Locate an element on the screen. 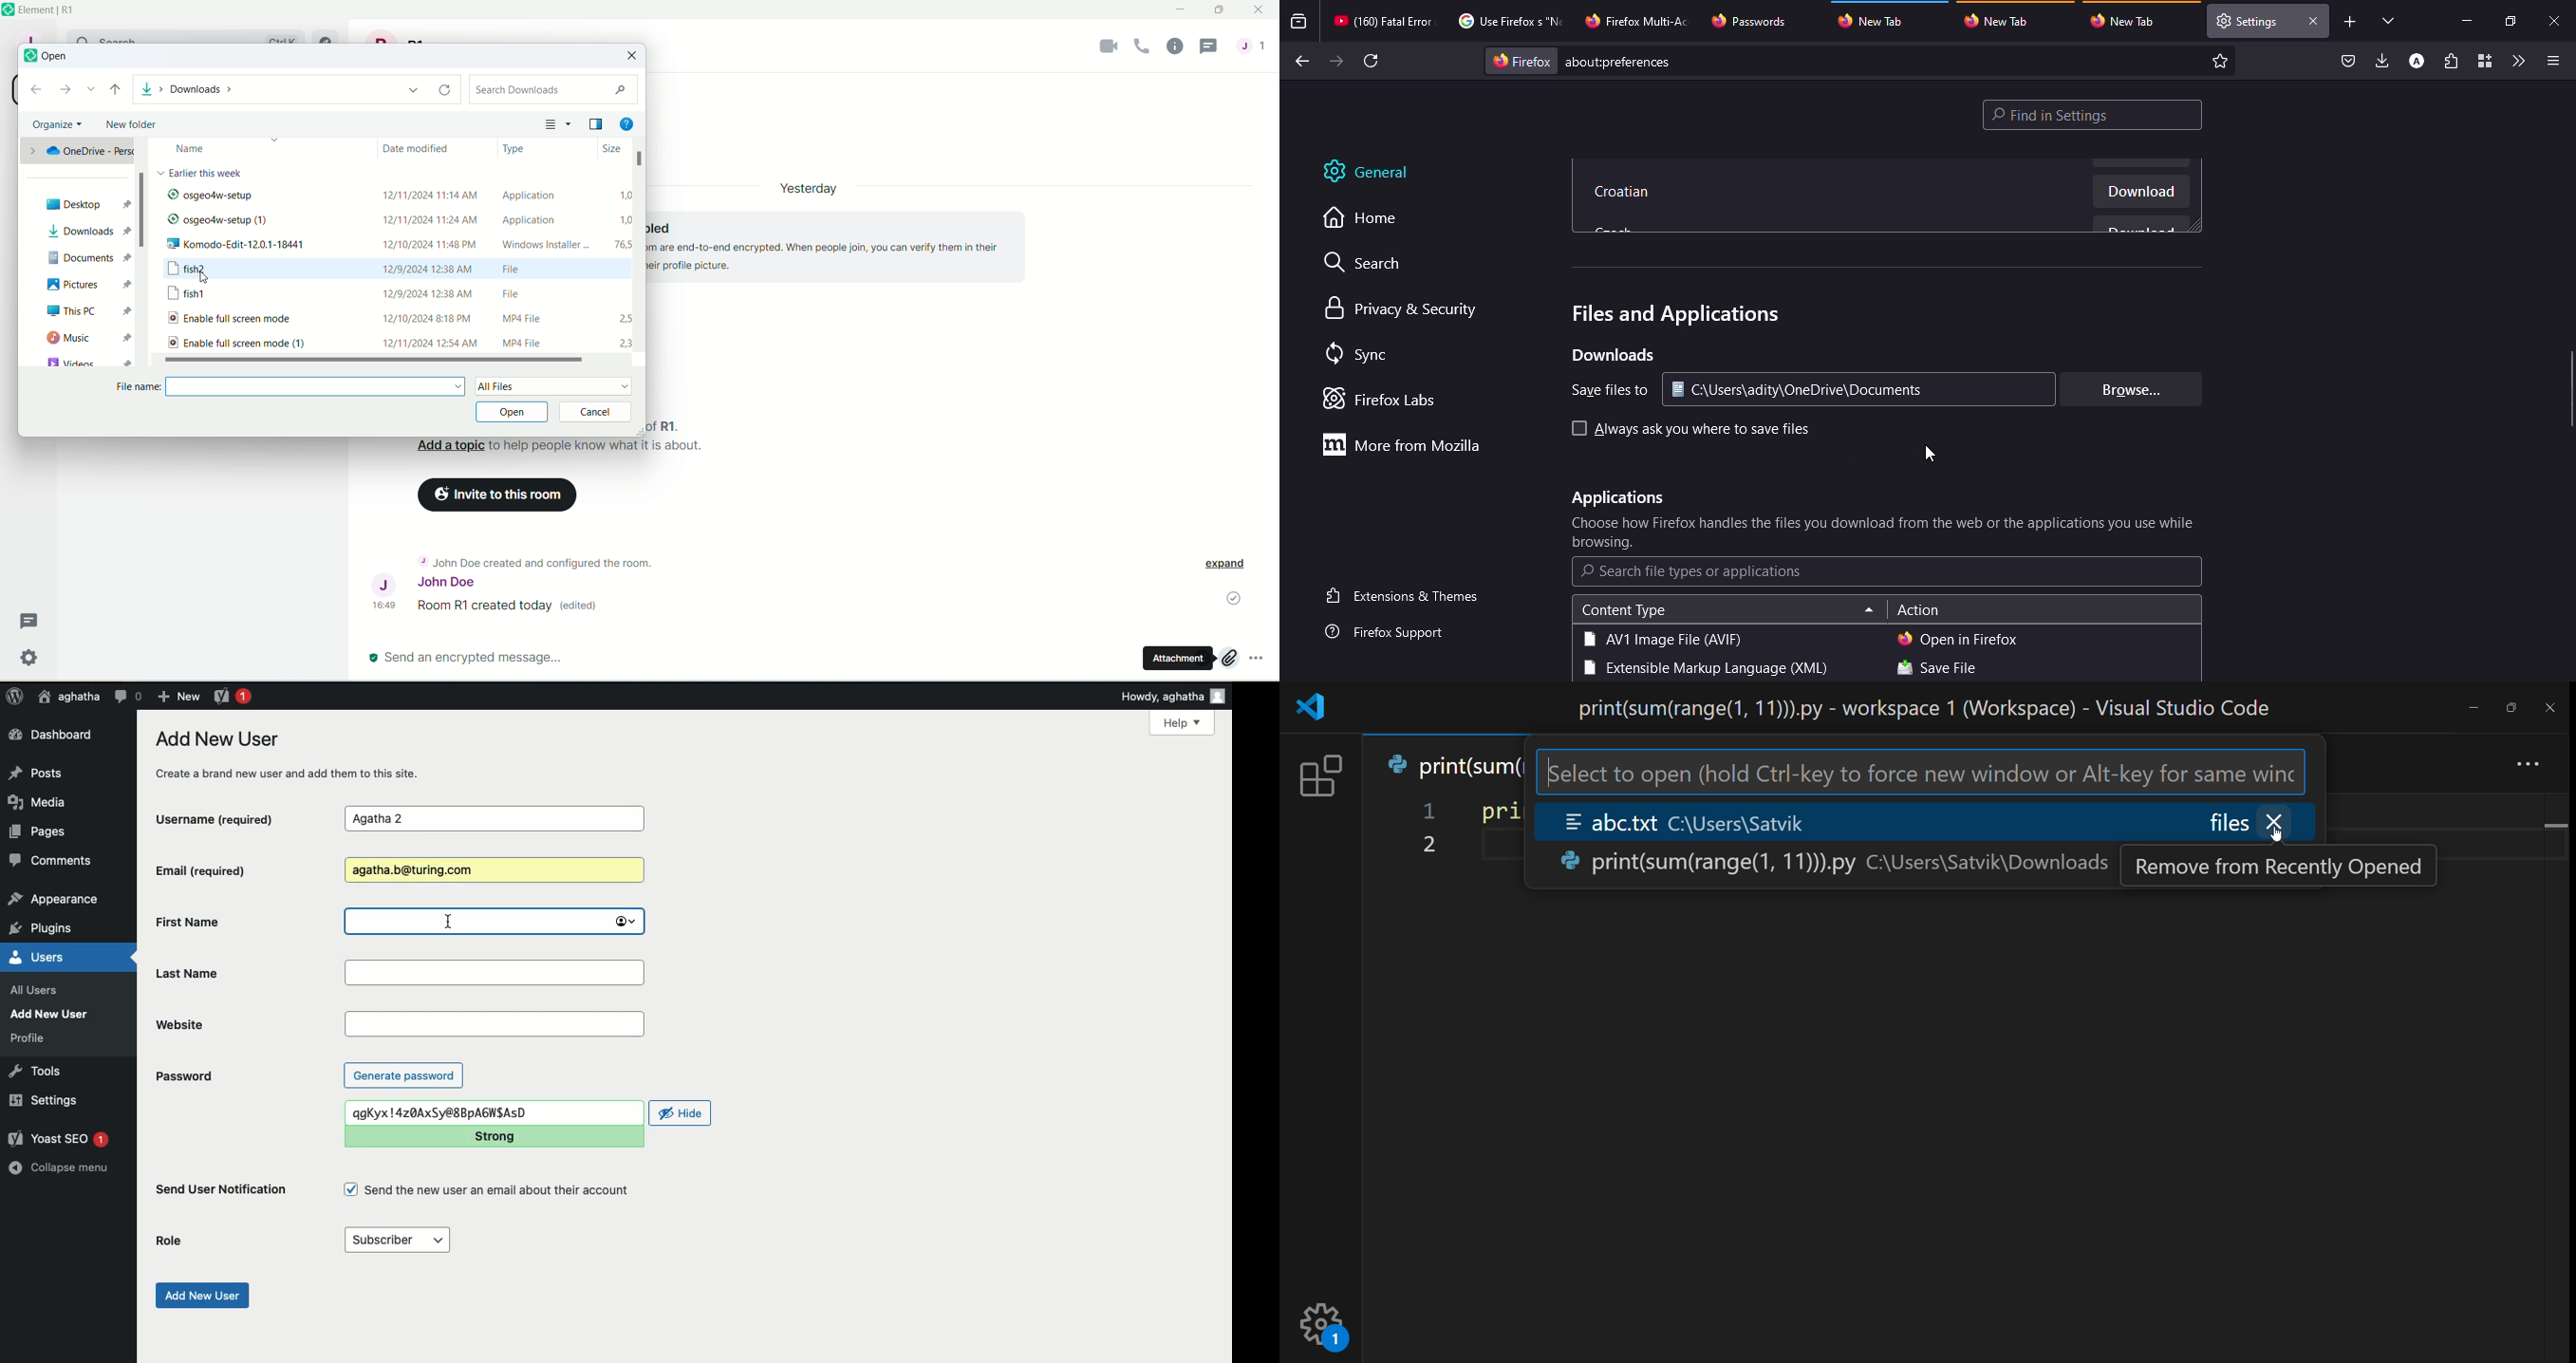  » osgeodw-setup (1) is located at coordinates (220, 221).